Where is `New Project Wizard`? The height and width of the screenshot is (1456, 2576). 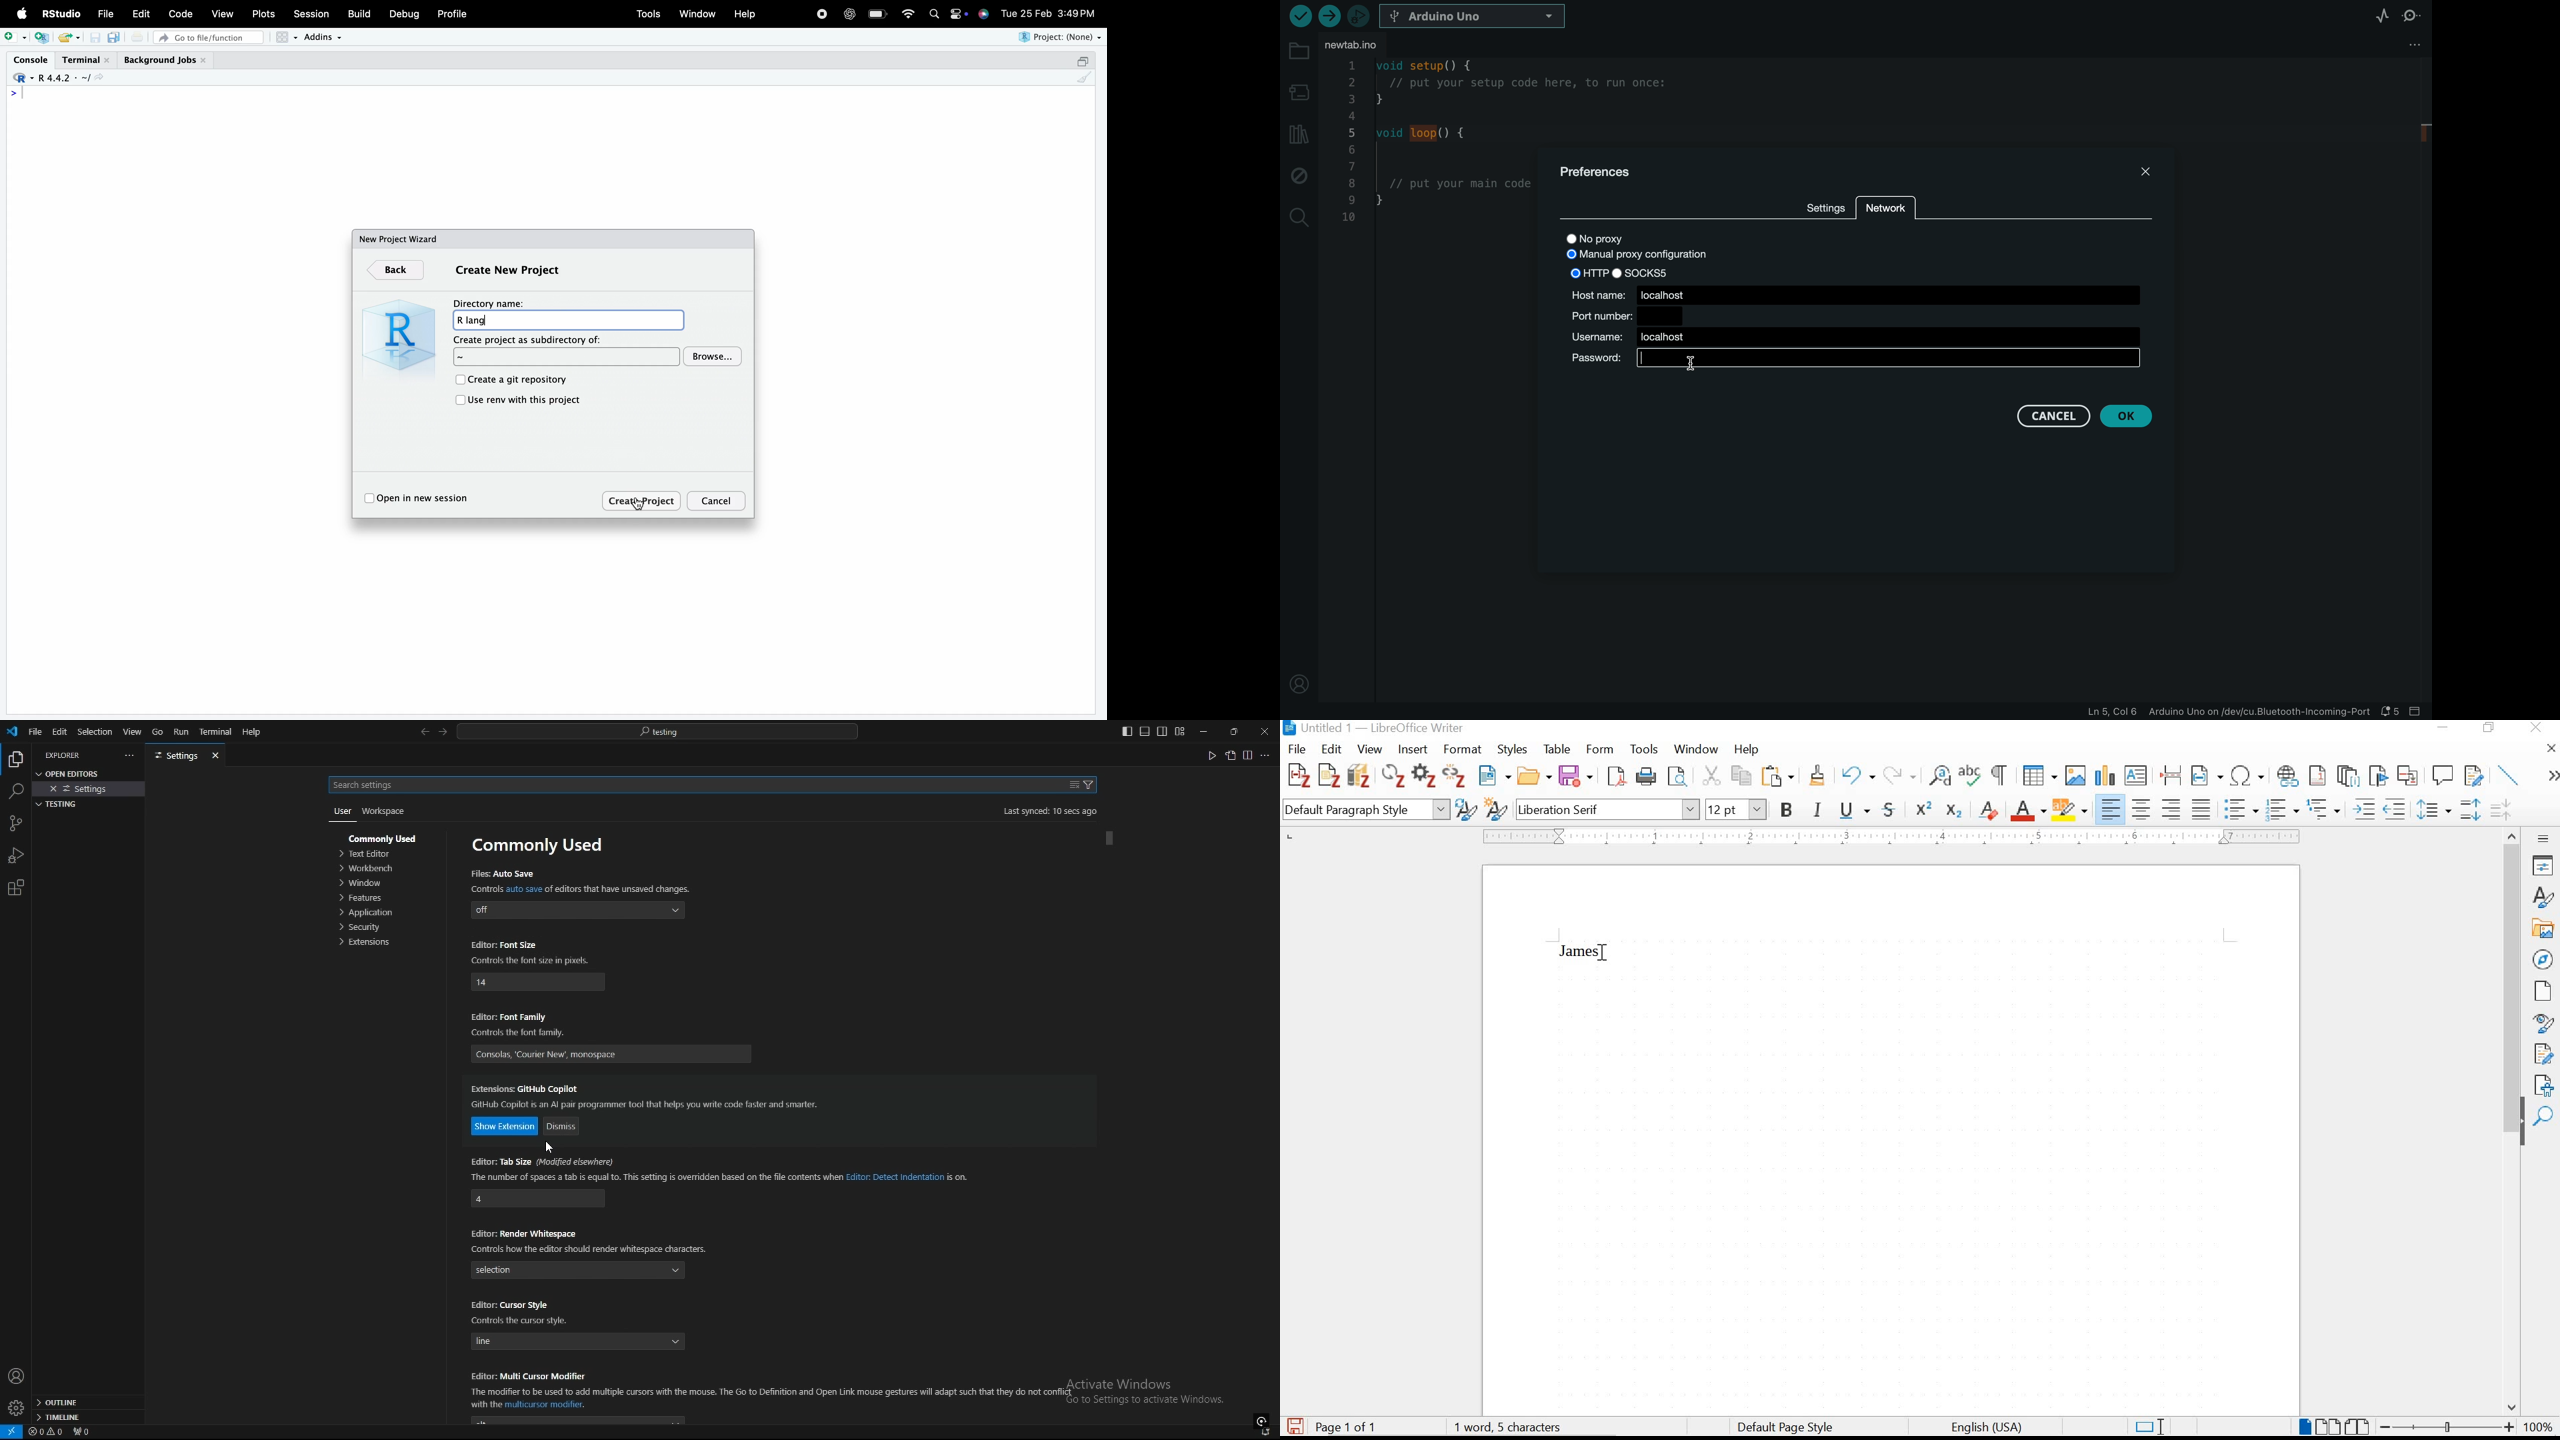
New Project Wizard is located at coordinates (399, 239).